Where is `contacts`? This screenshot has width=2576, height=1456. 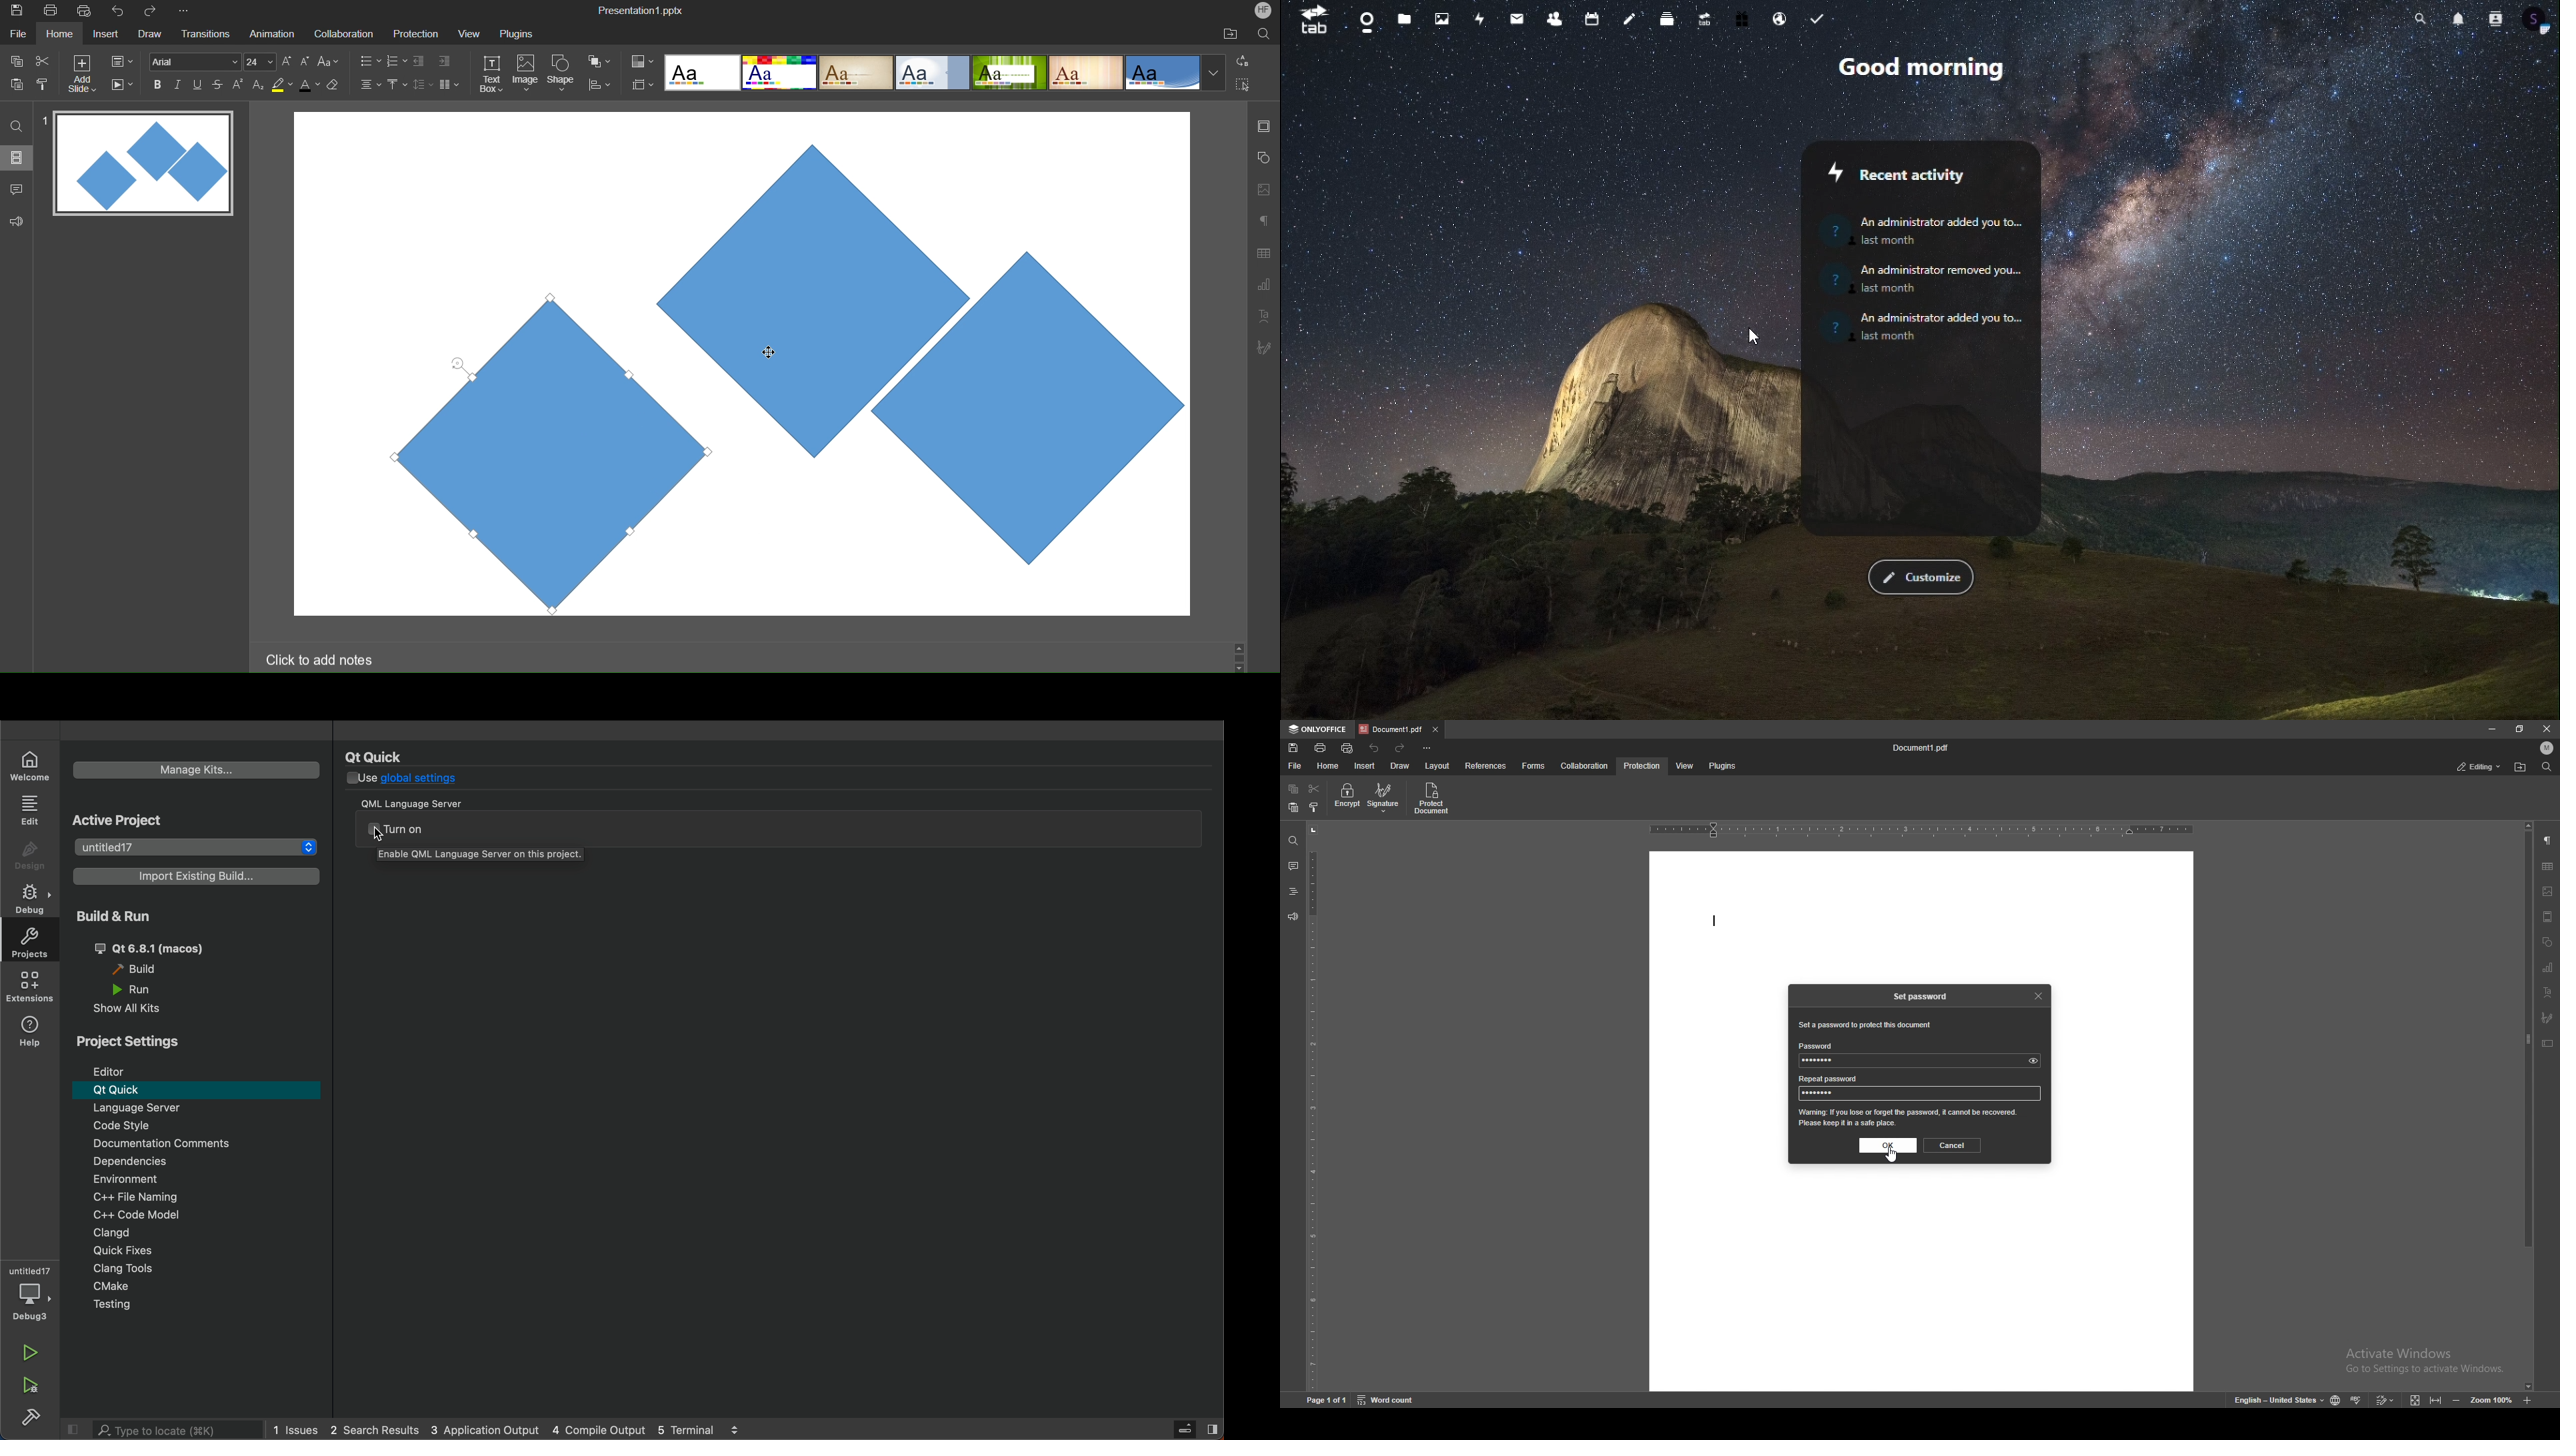 contacts is located at coordinates (1556, 19).